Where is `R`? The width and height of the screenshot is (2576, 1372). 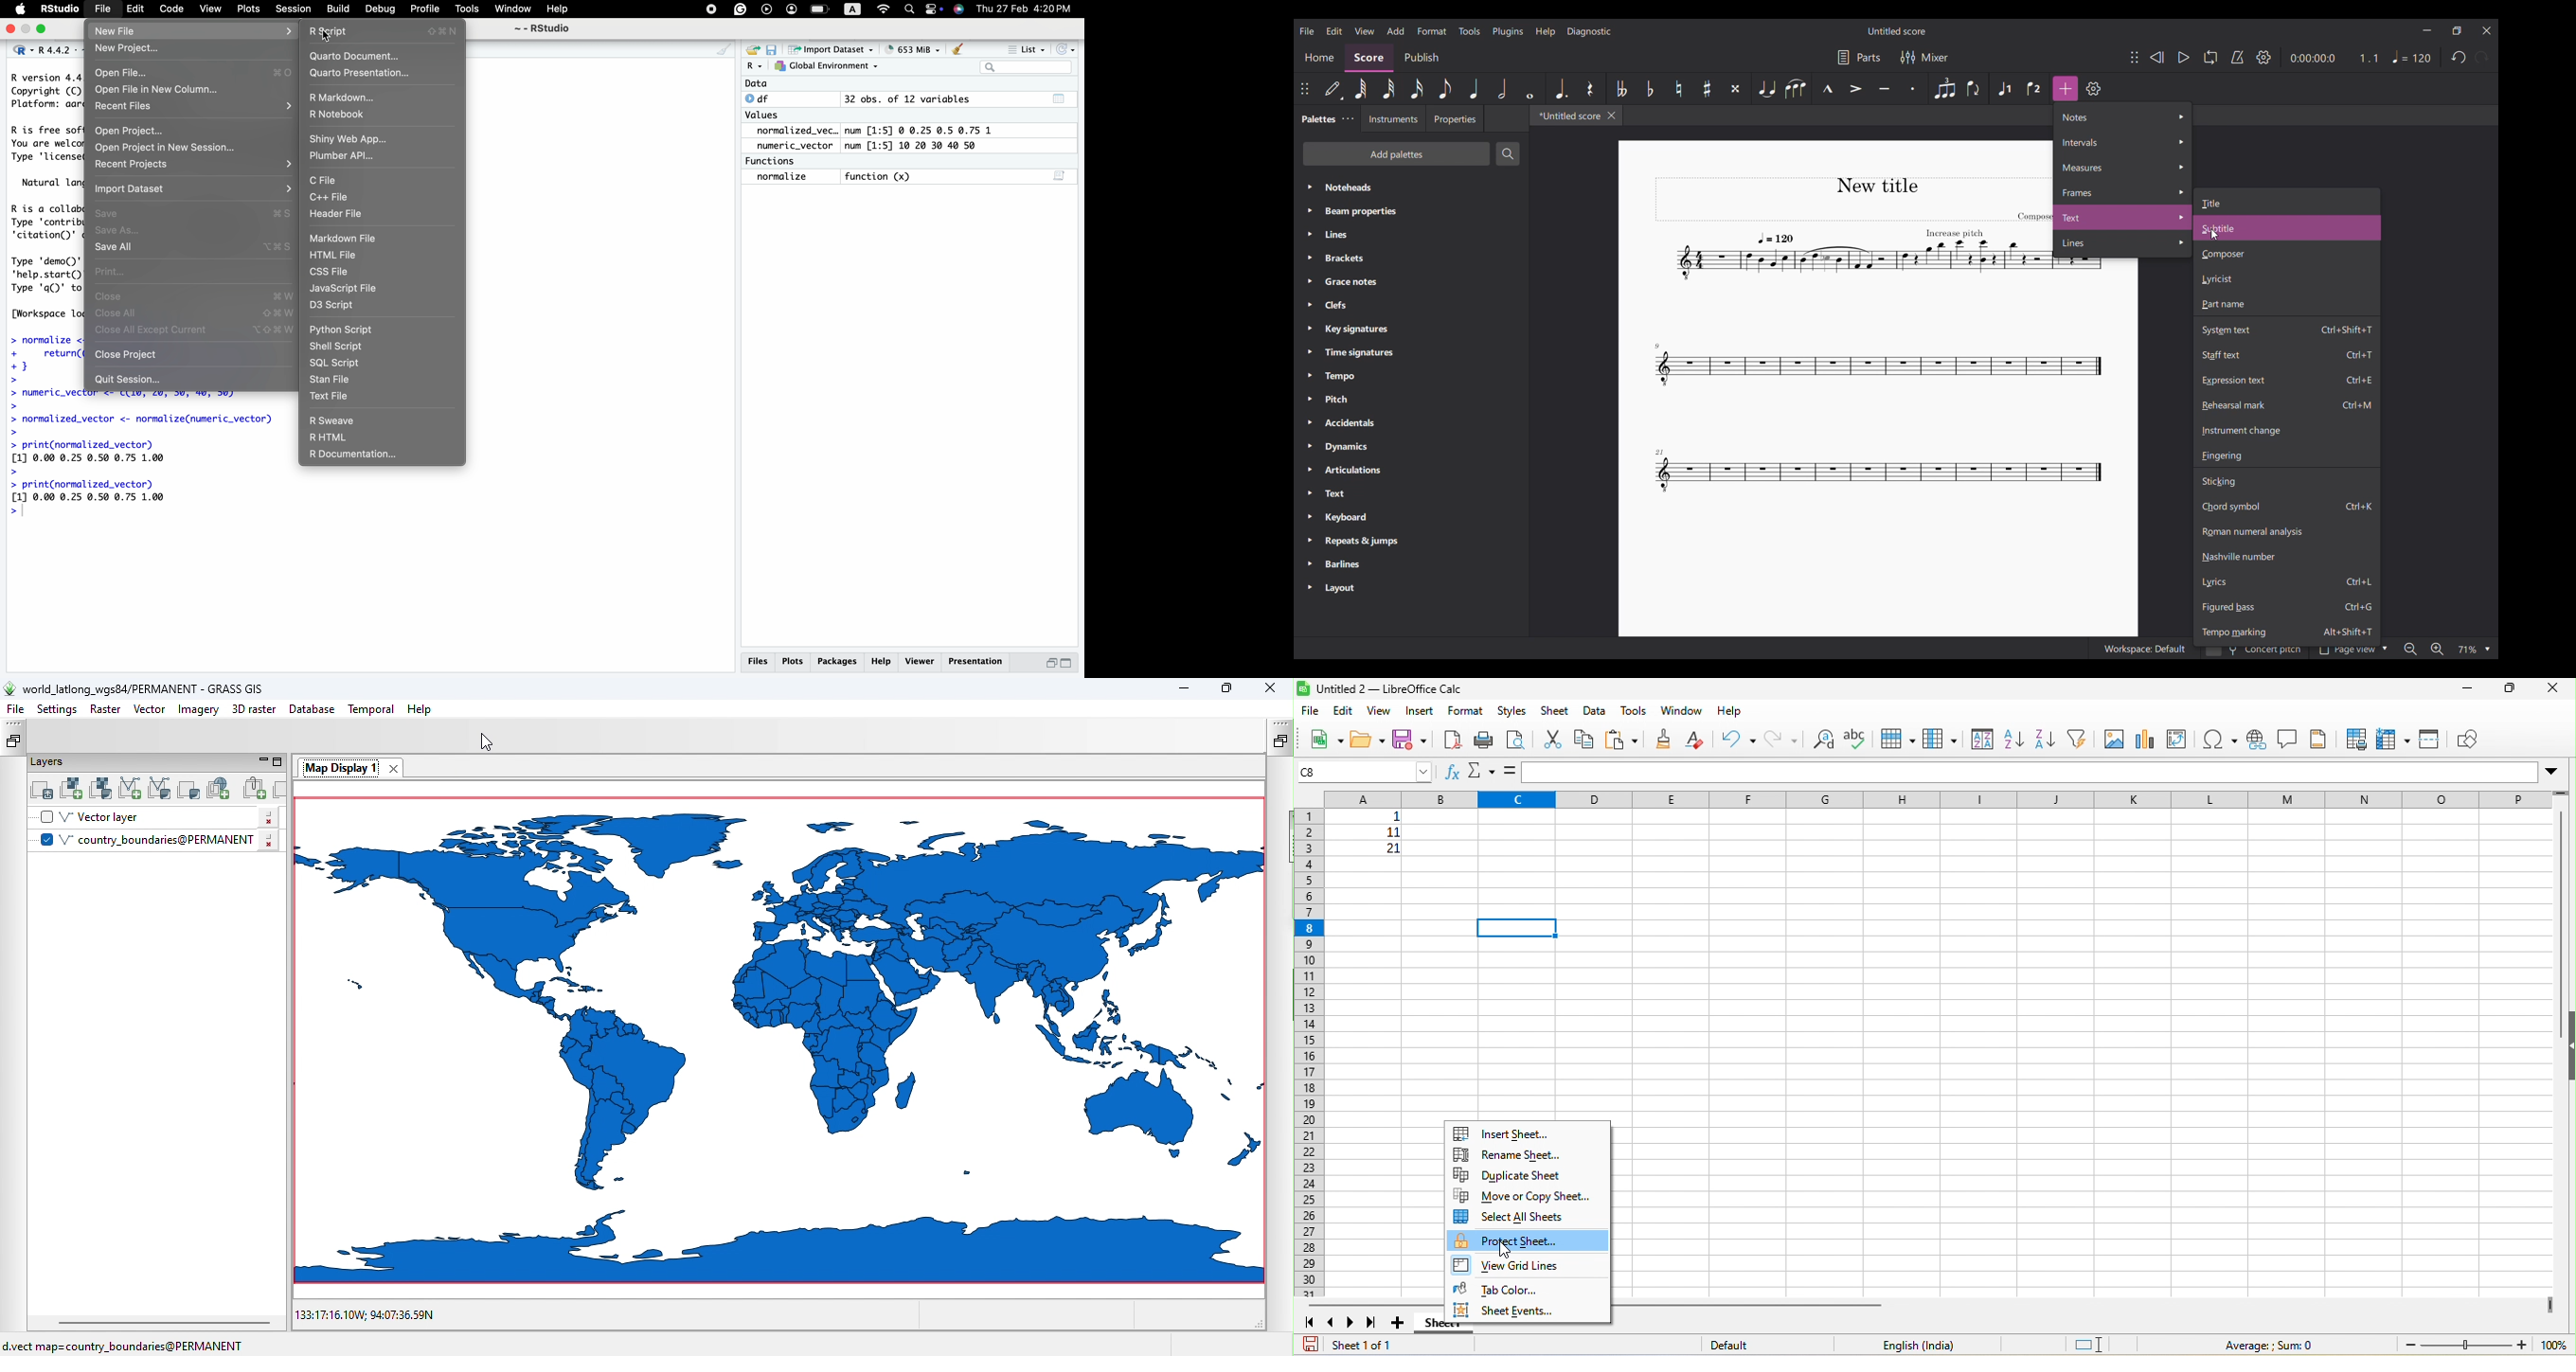
R is located at coordinates (755, 67).